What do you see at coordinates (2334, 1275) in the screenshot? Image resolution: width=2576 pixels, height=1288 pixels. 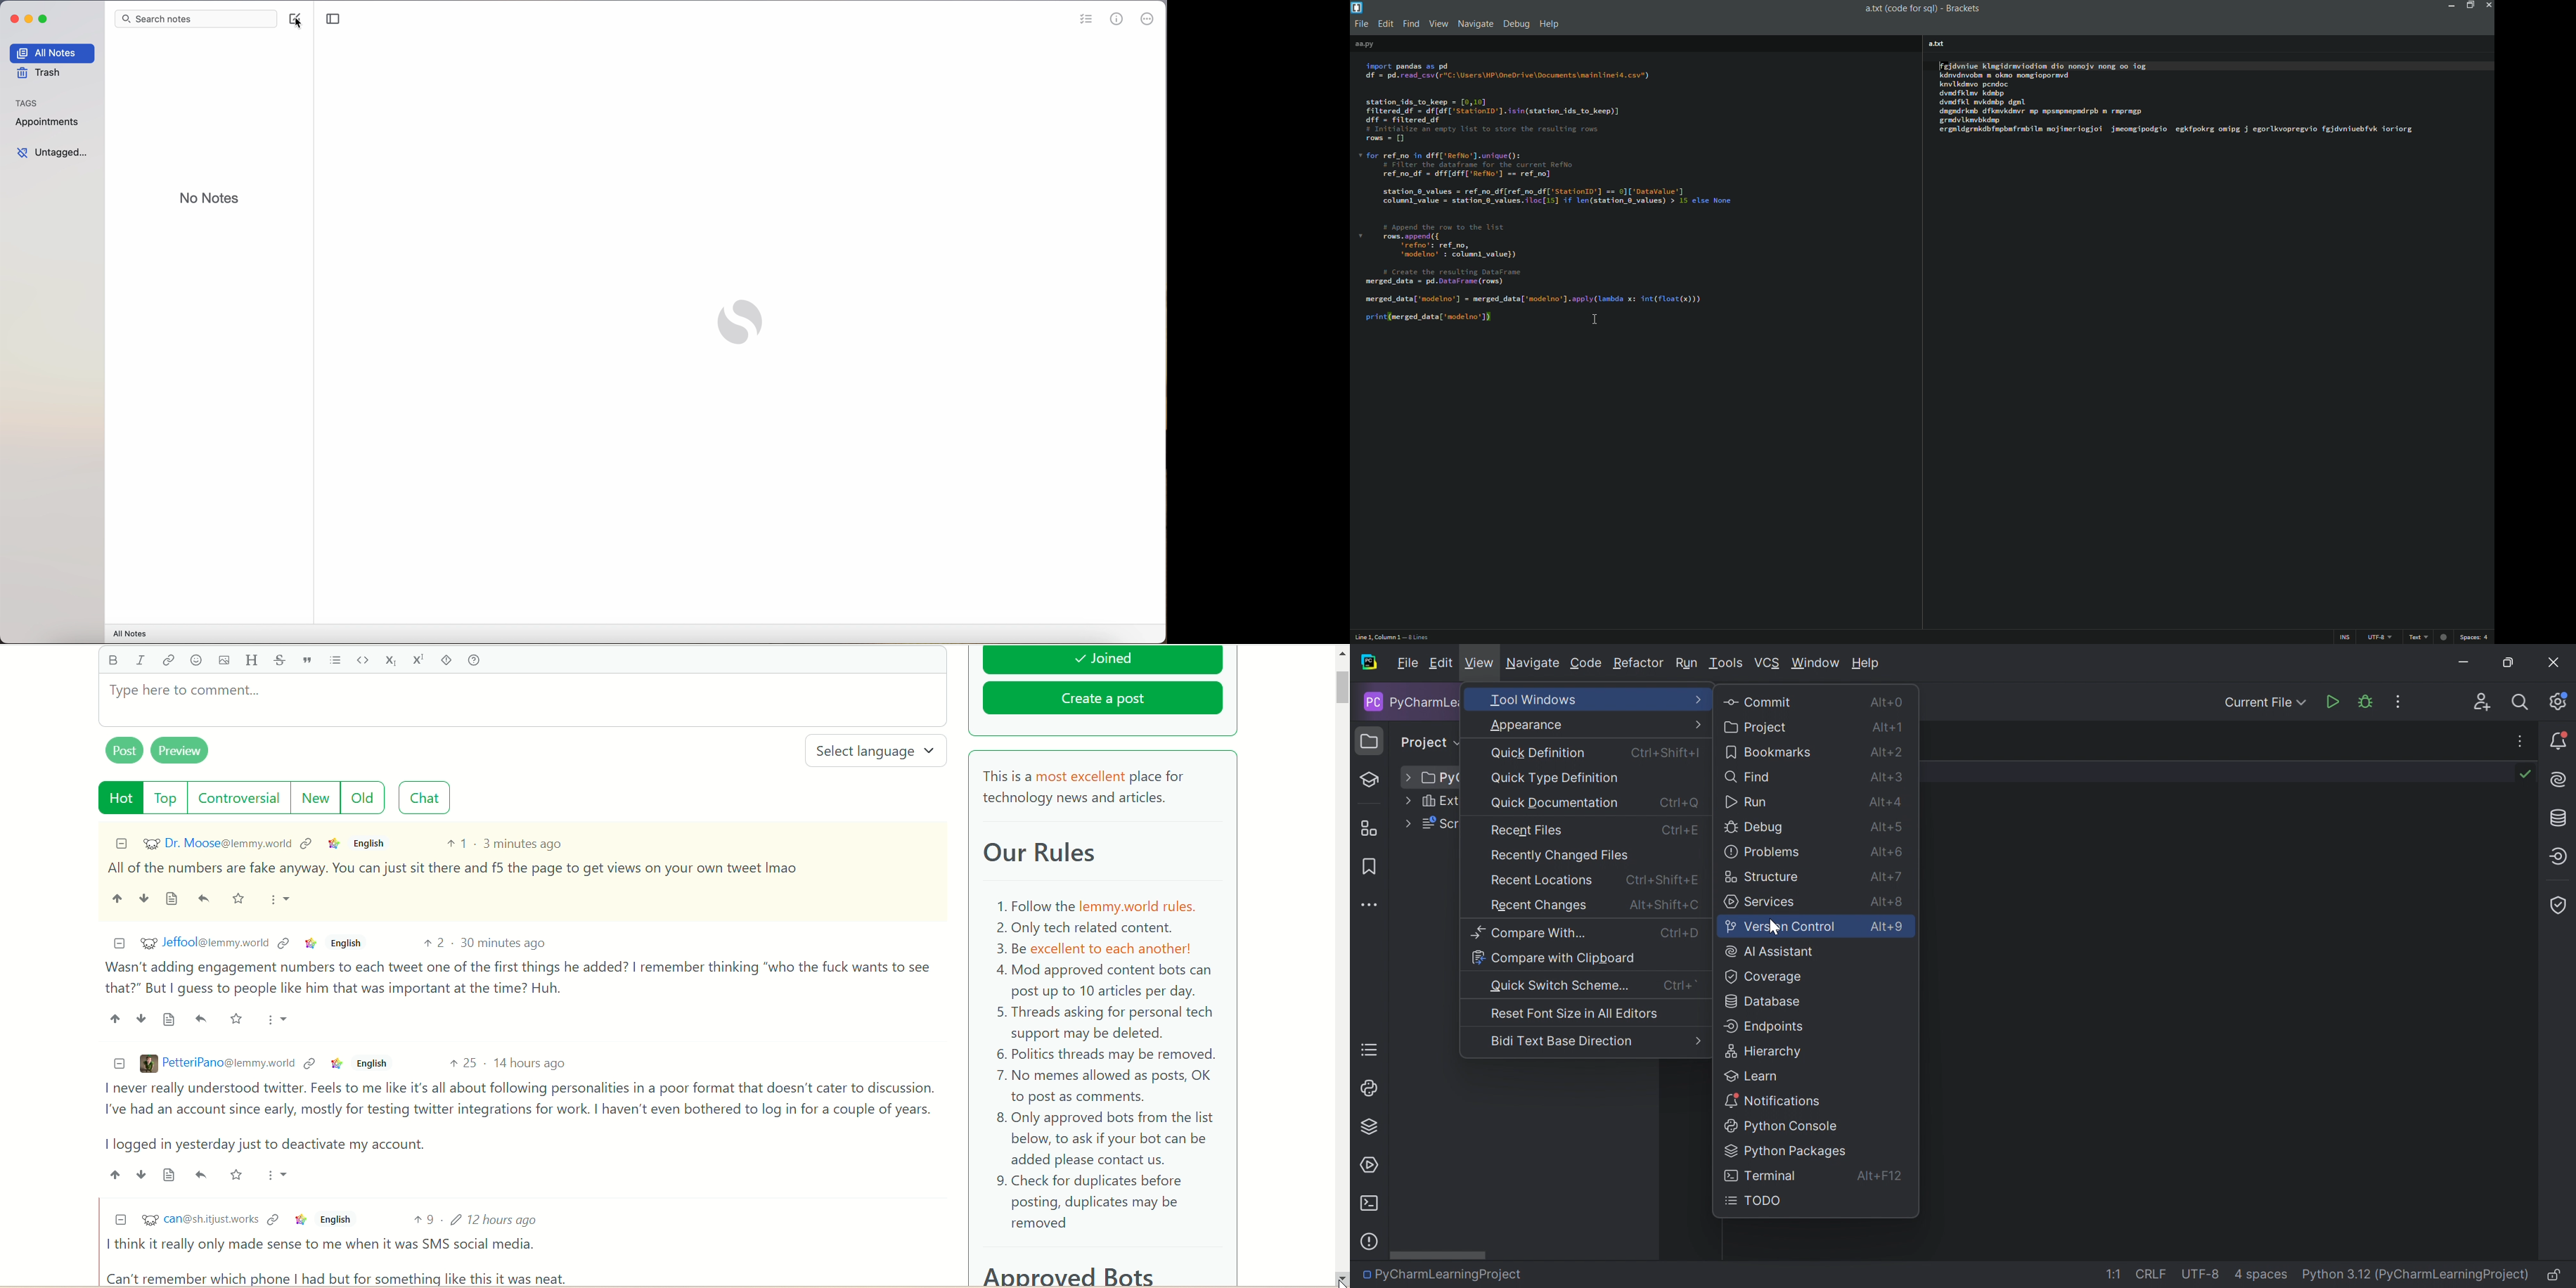 I see `Python 3.12` at bounding box center [2334, 1275].